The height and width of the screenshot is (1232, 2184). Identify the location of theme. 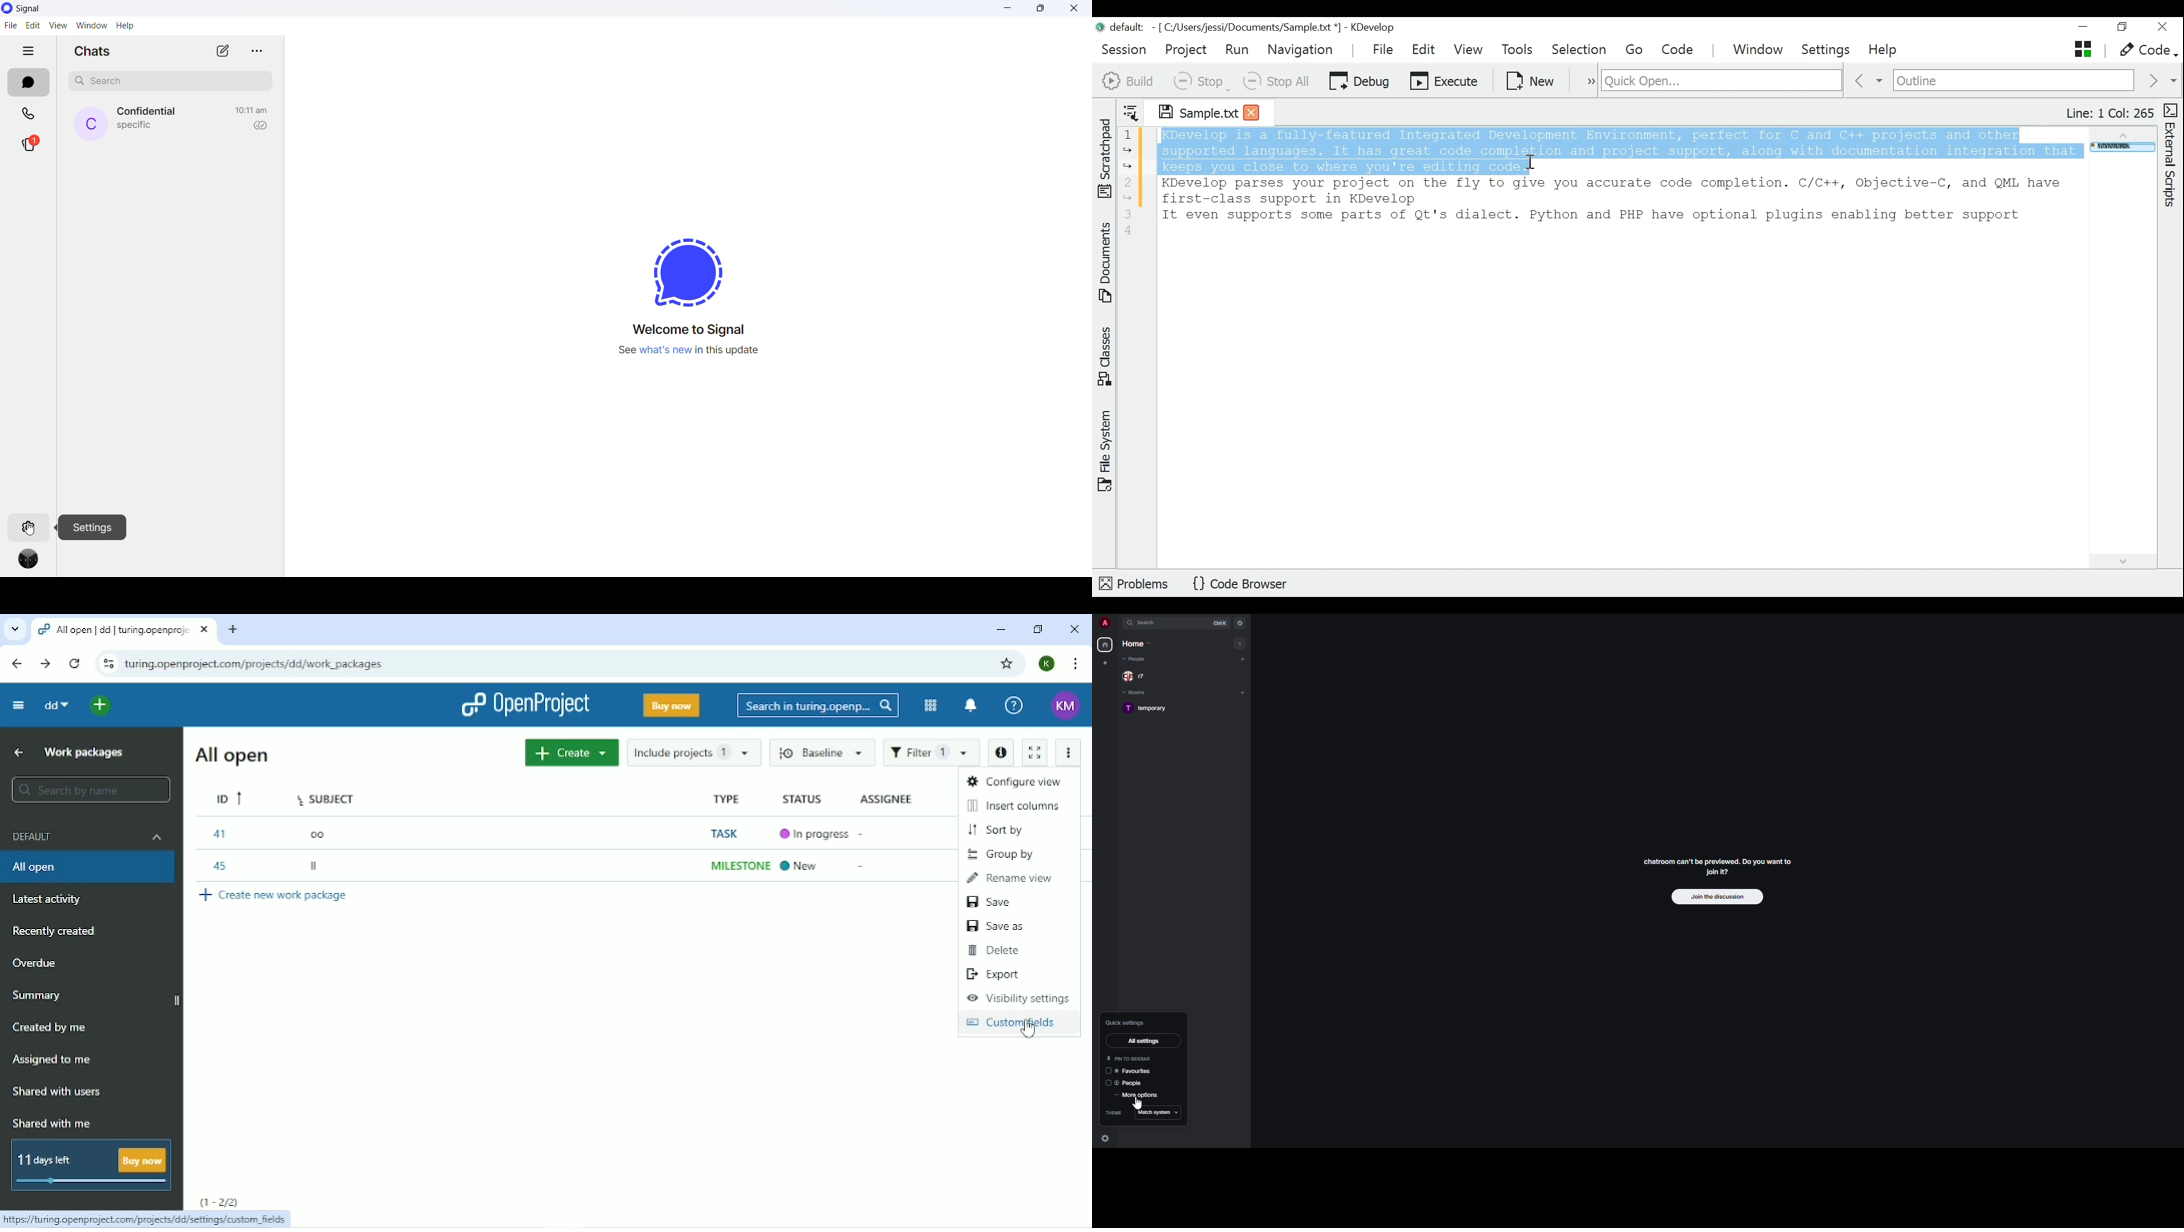
(1112, 1112).